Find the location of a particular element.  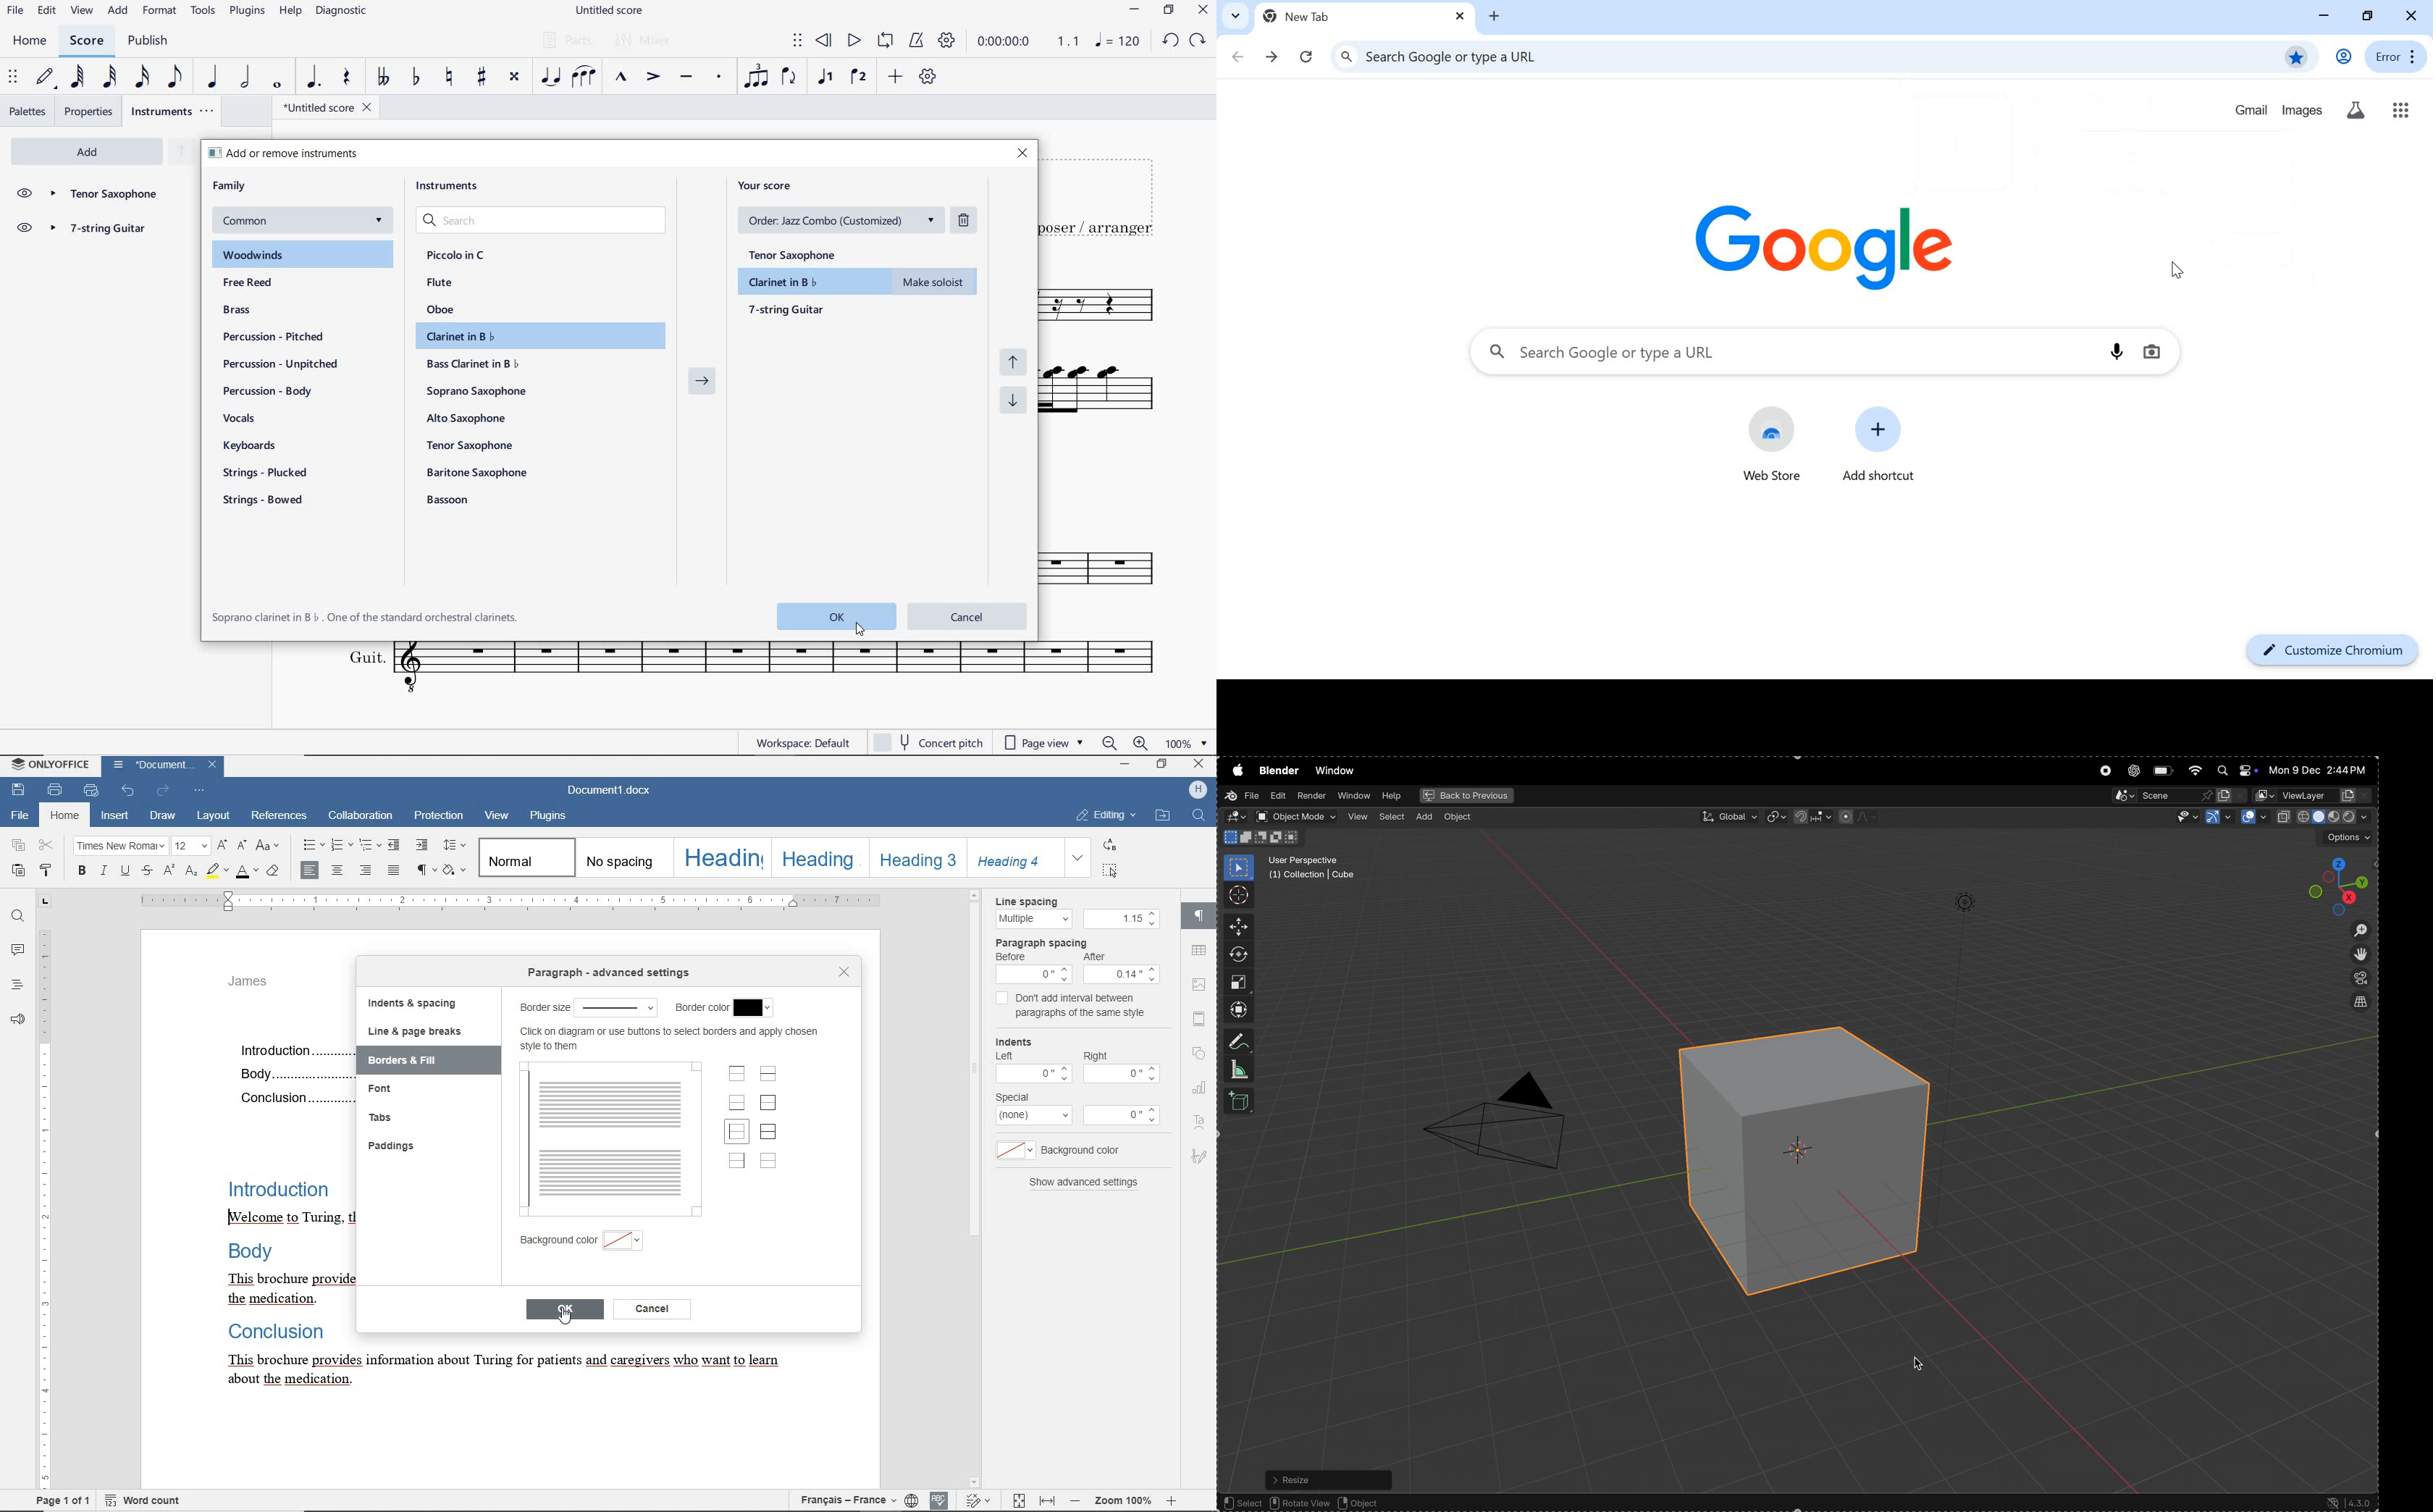

vocals is located at coordinates (240, 419).